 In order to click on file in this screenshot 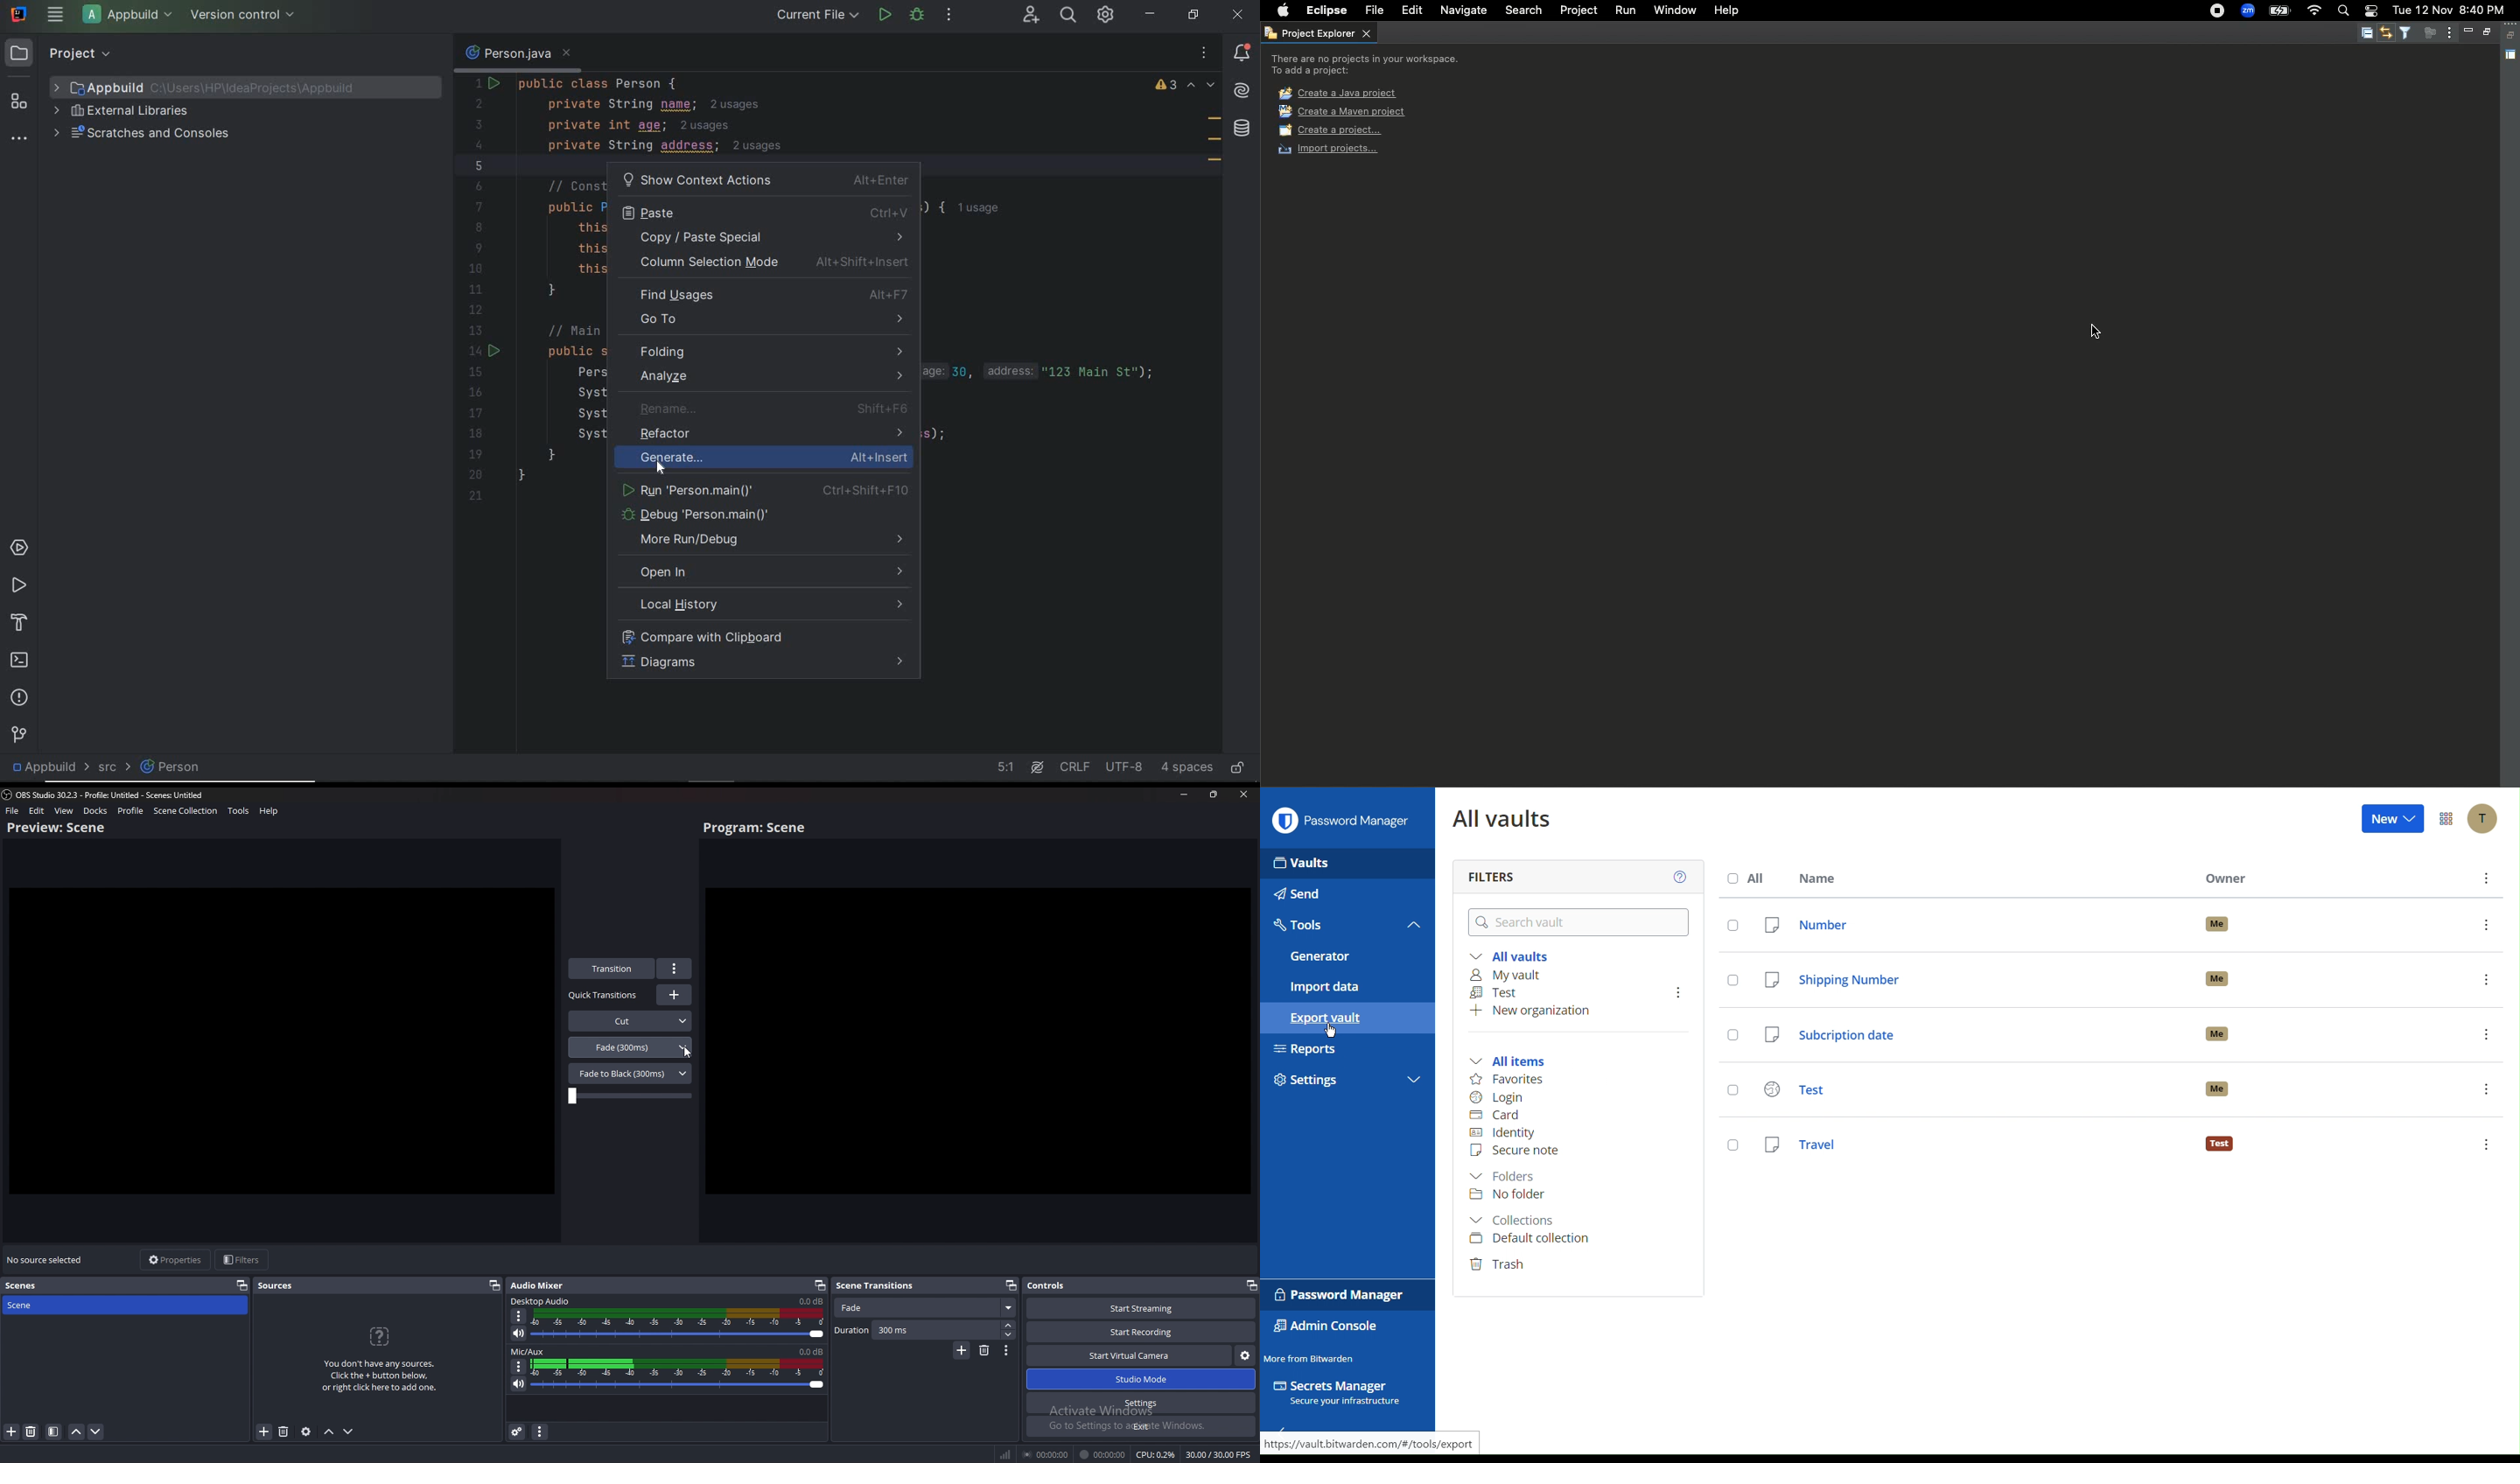, I will do `click(13, 810)`.